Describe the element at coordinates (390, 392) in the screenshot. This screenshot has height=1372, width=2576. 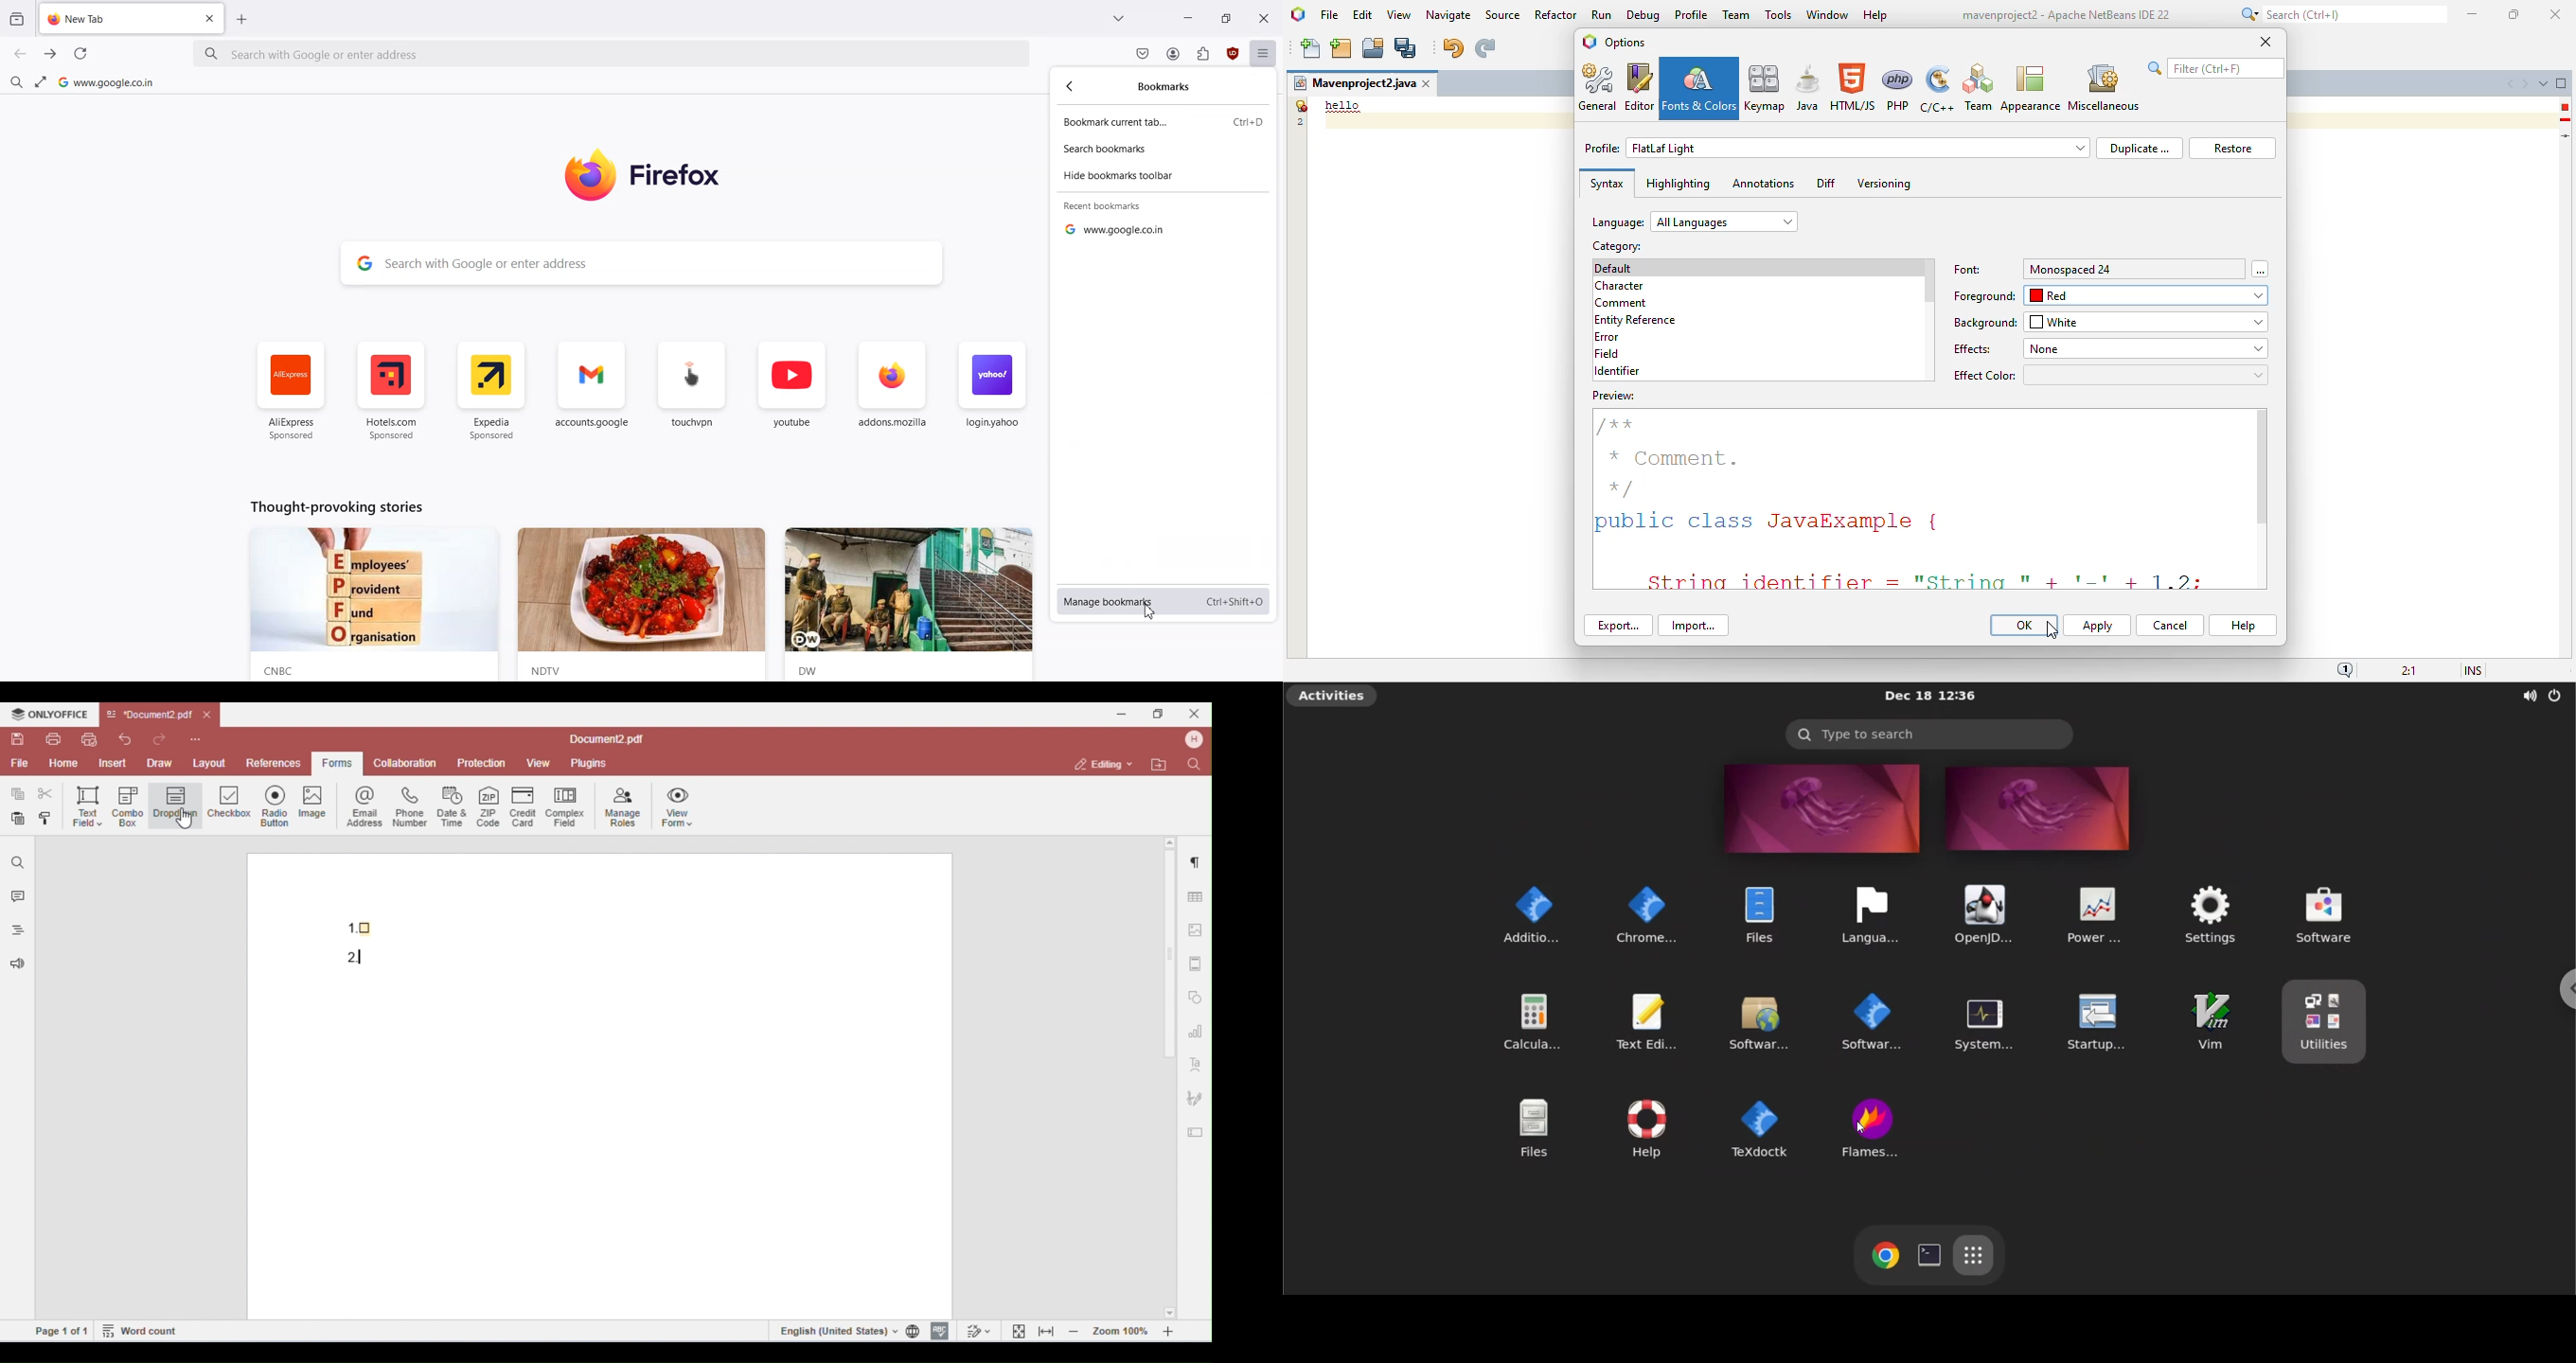
I see `Hotel.com Sponsored` at that location.